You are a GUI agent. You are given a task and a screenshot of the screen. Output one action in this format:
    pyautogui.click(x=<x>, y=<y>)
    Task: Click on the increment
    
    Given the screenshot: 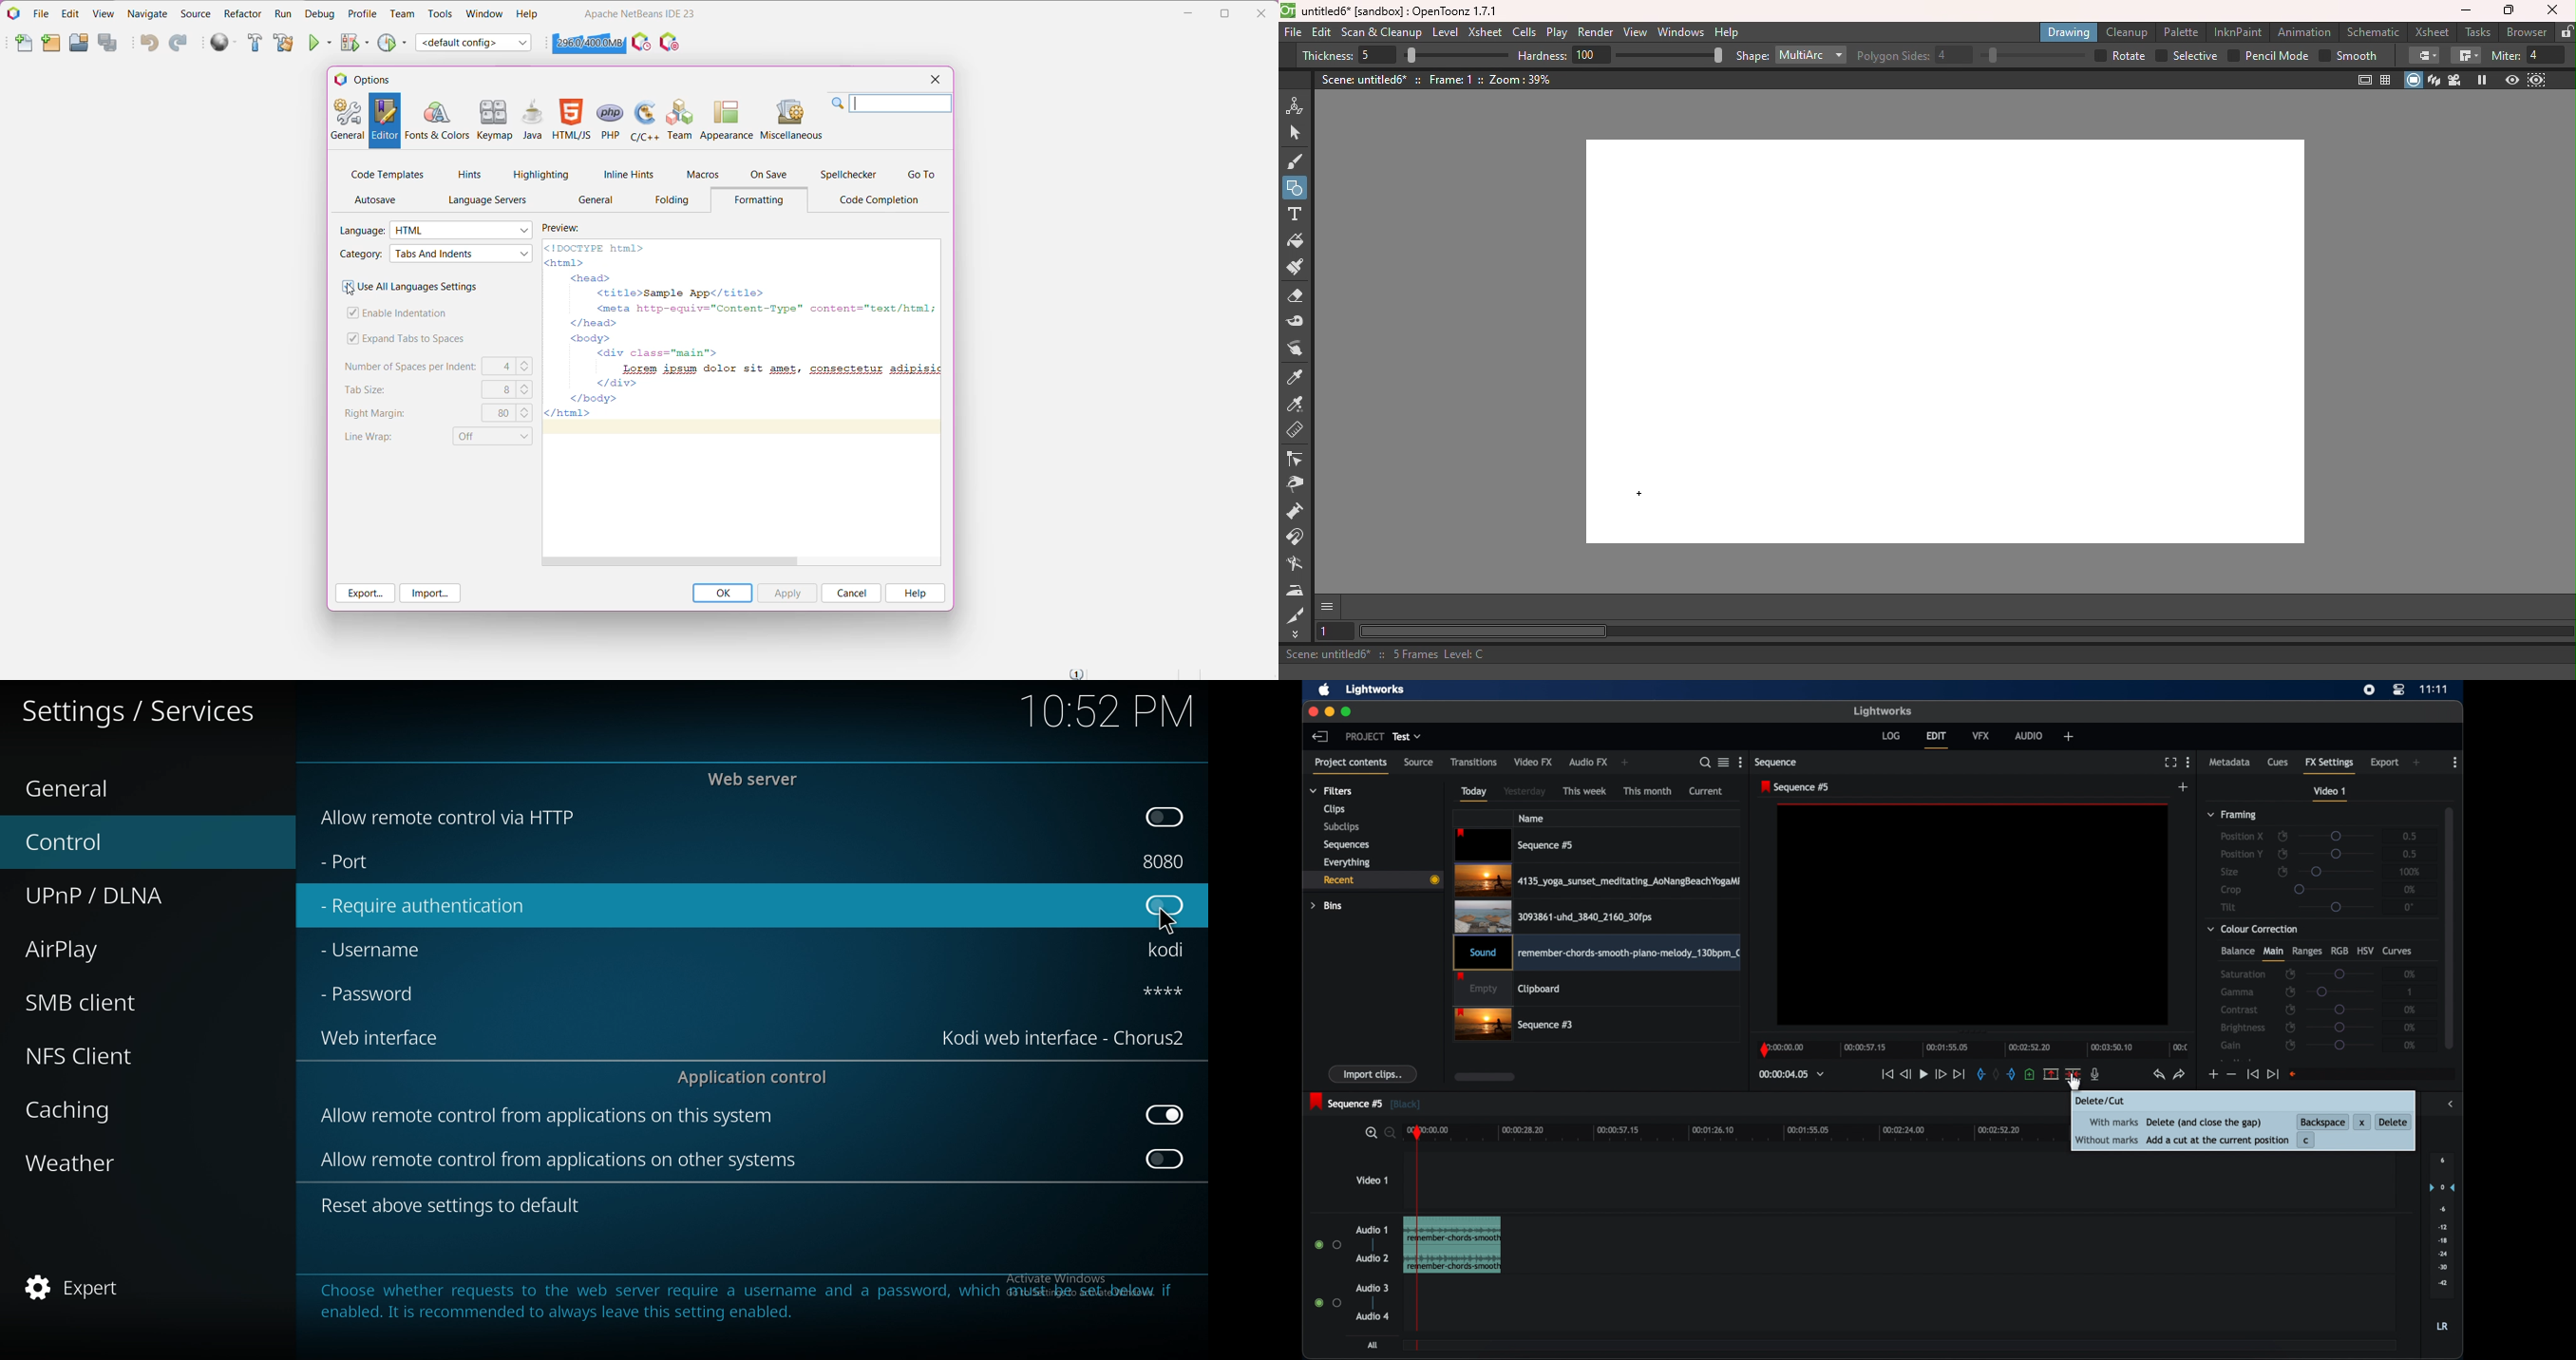 What is the action you would take?
    pyautogui.click(x=2213, y=1075)
    